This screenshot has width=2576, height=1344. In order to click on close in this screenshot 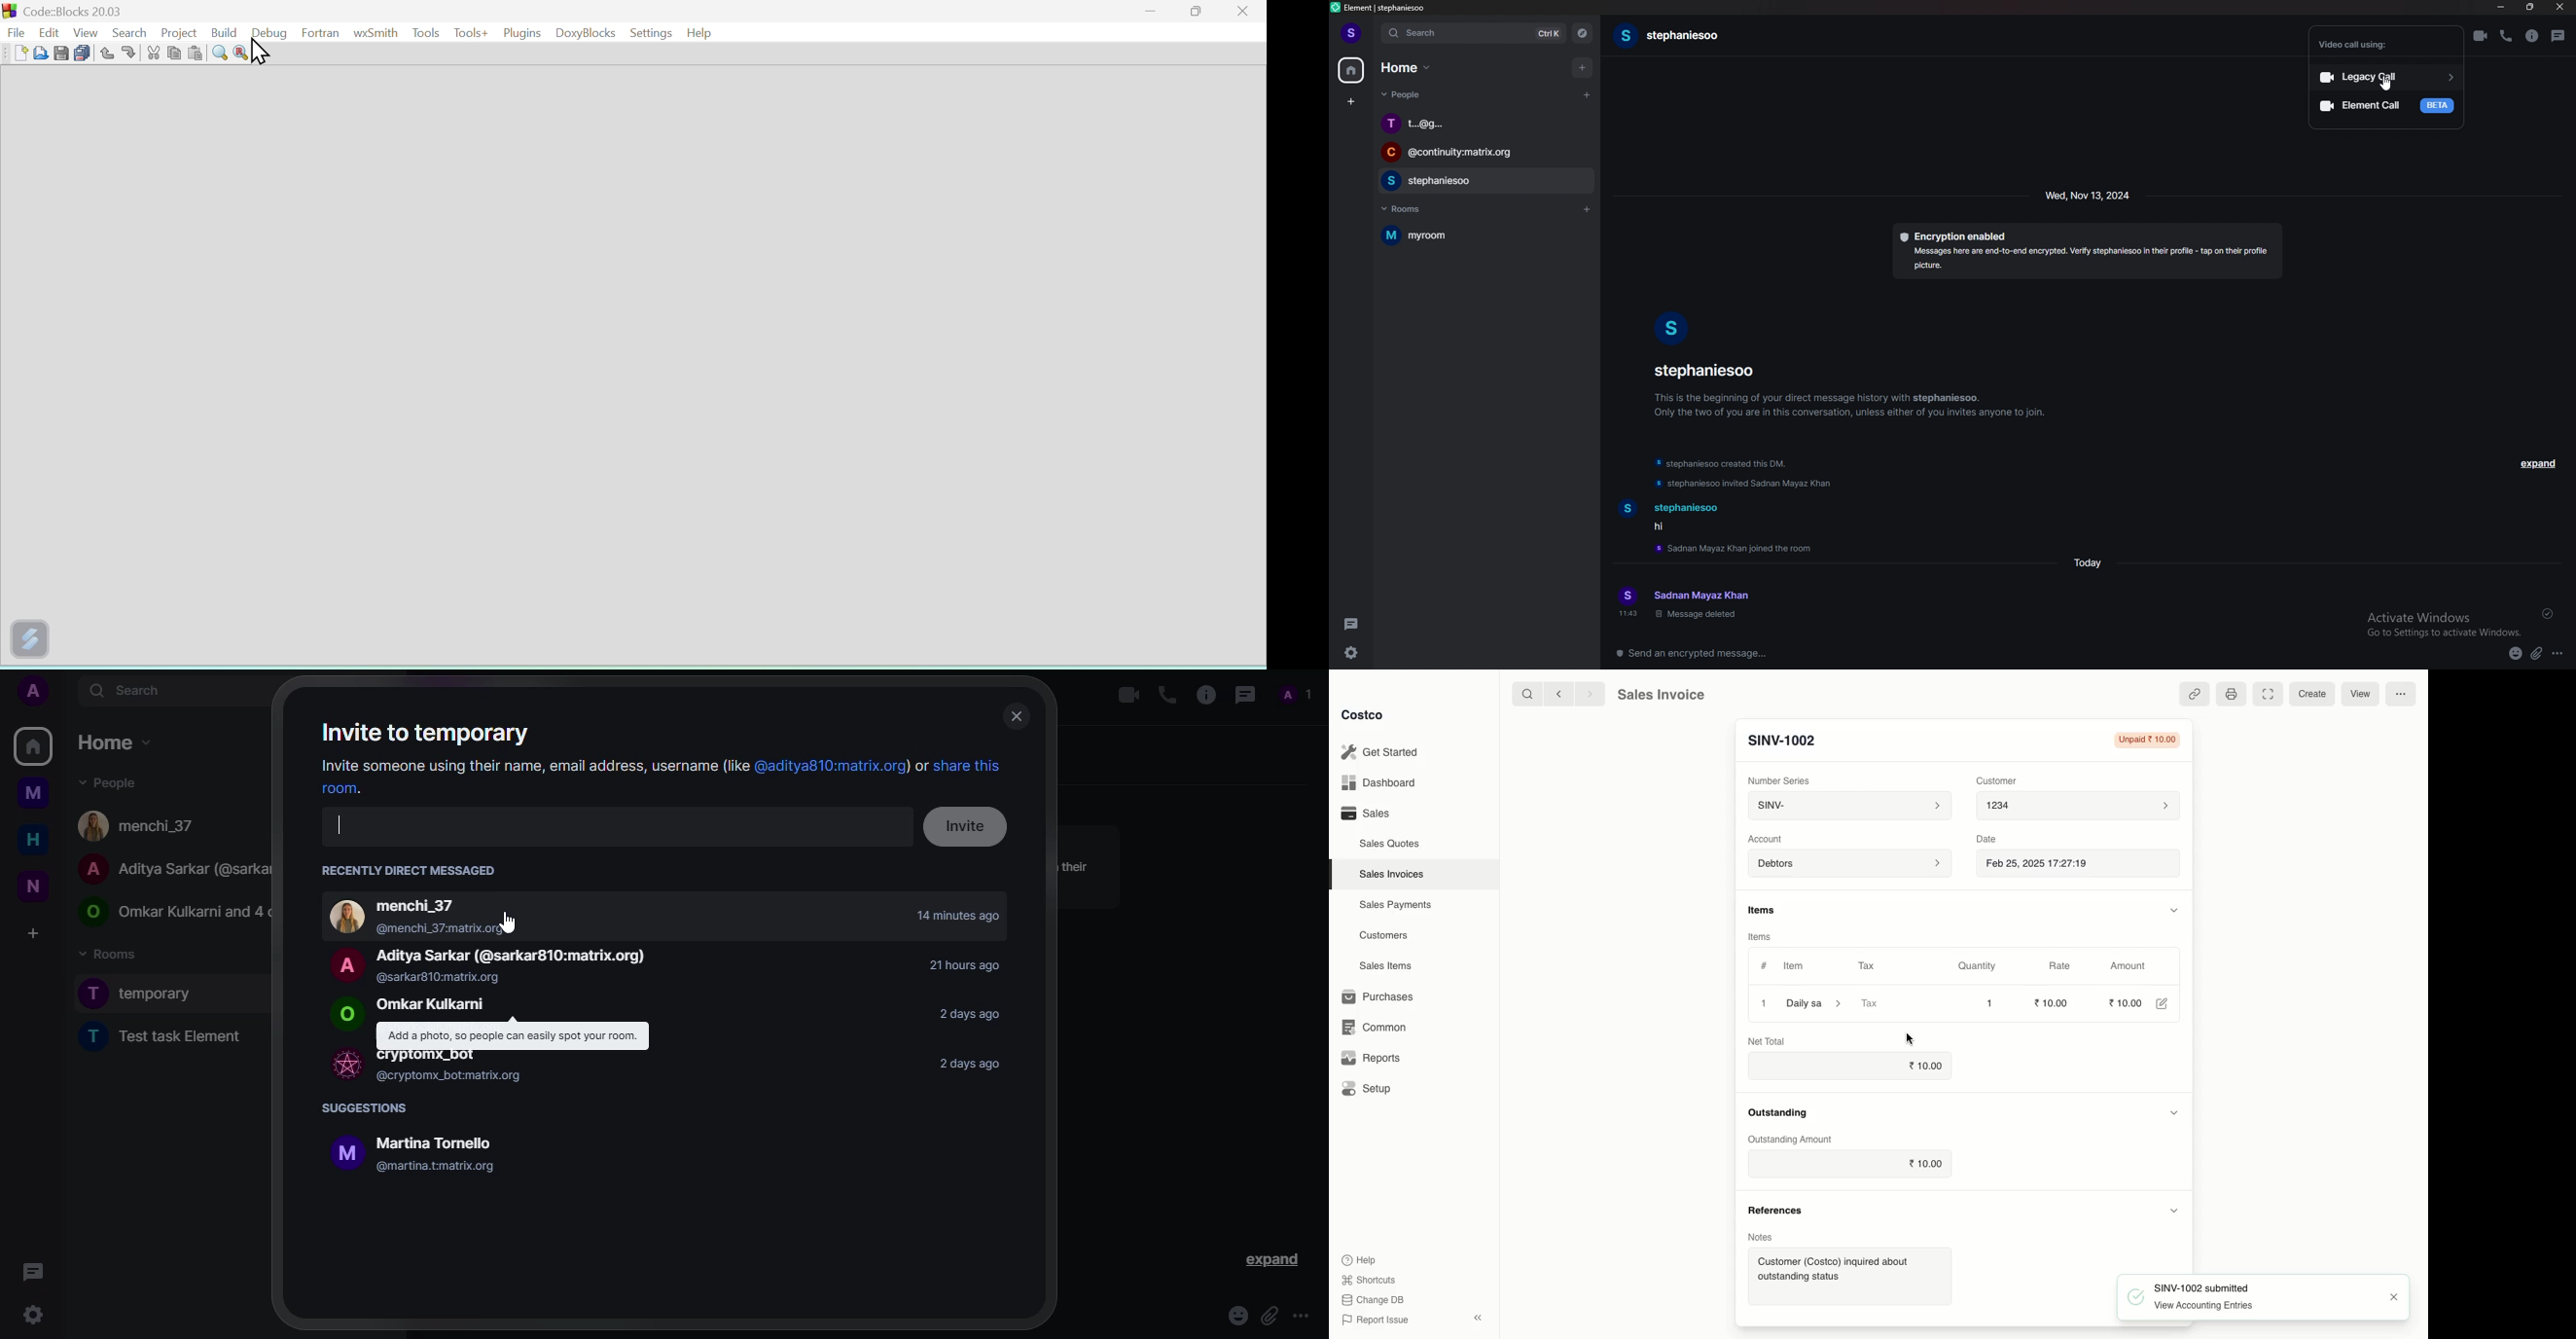, I will do `click(1016, 714)`.